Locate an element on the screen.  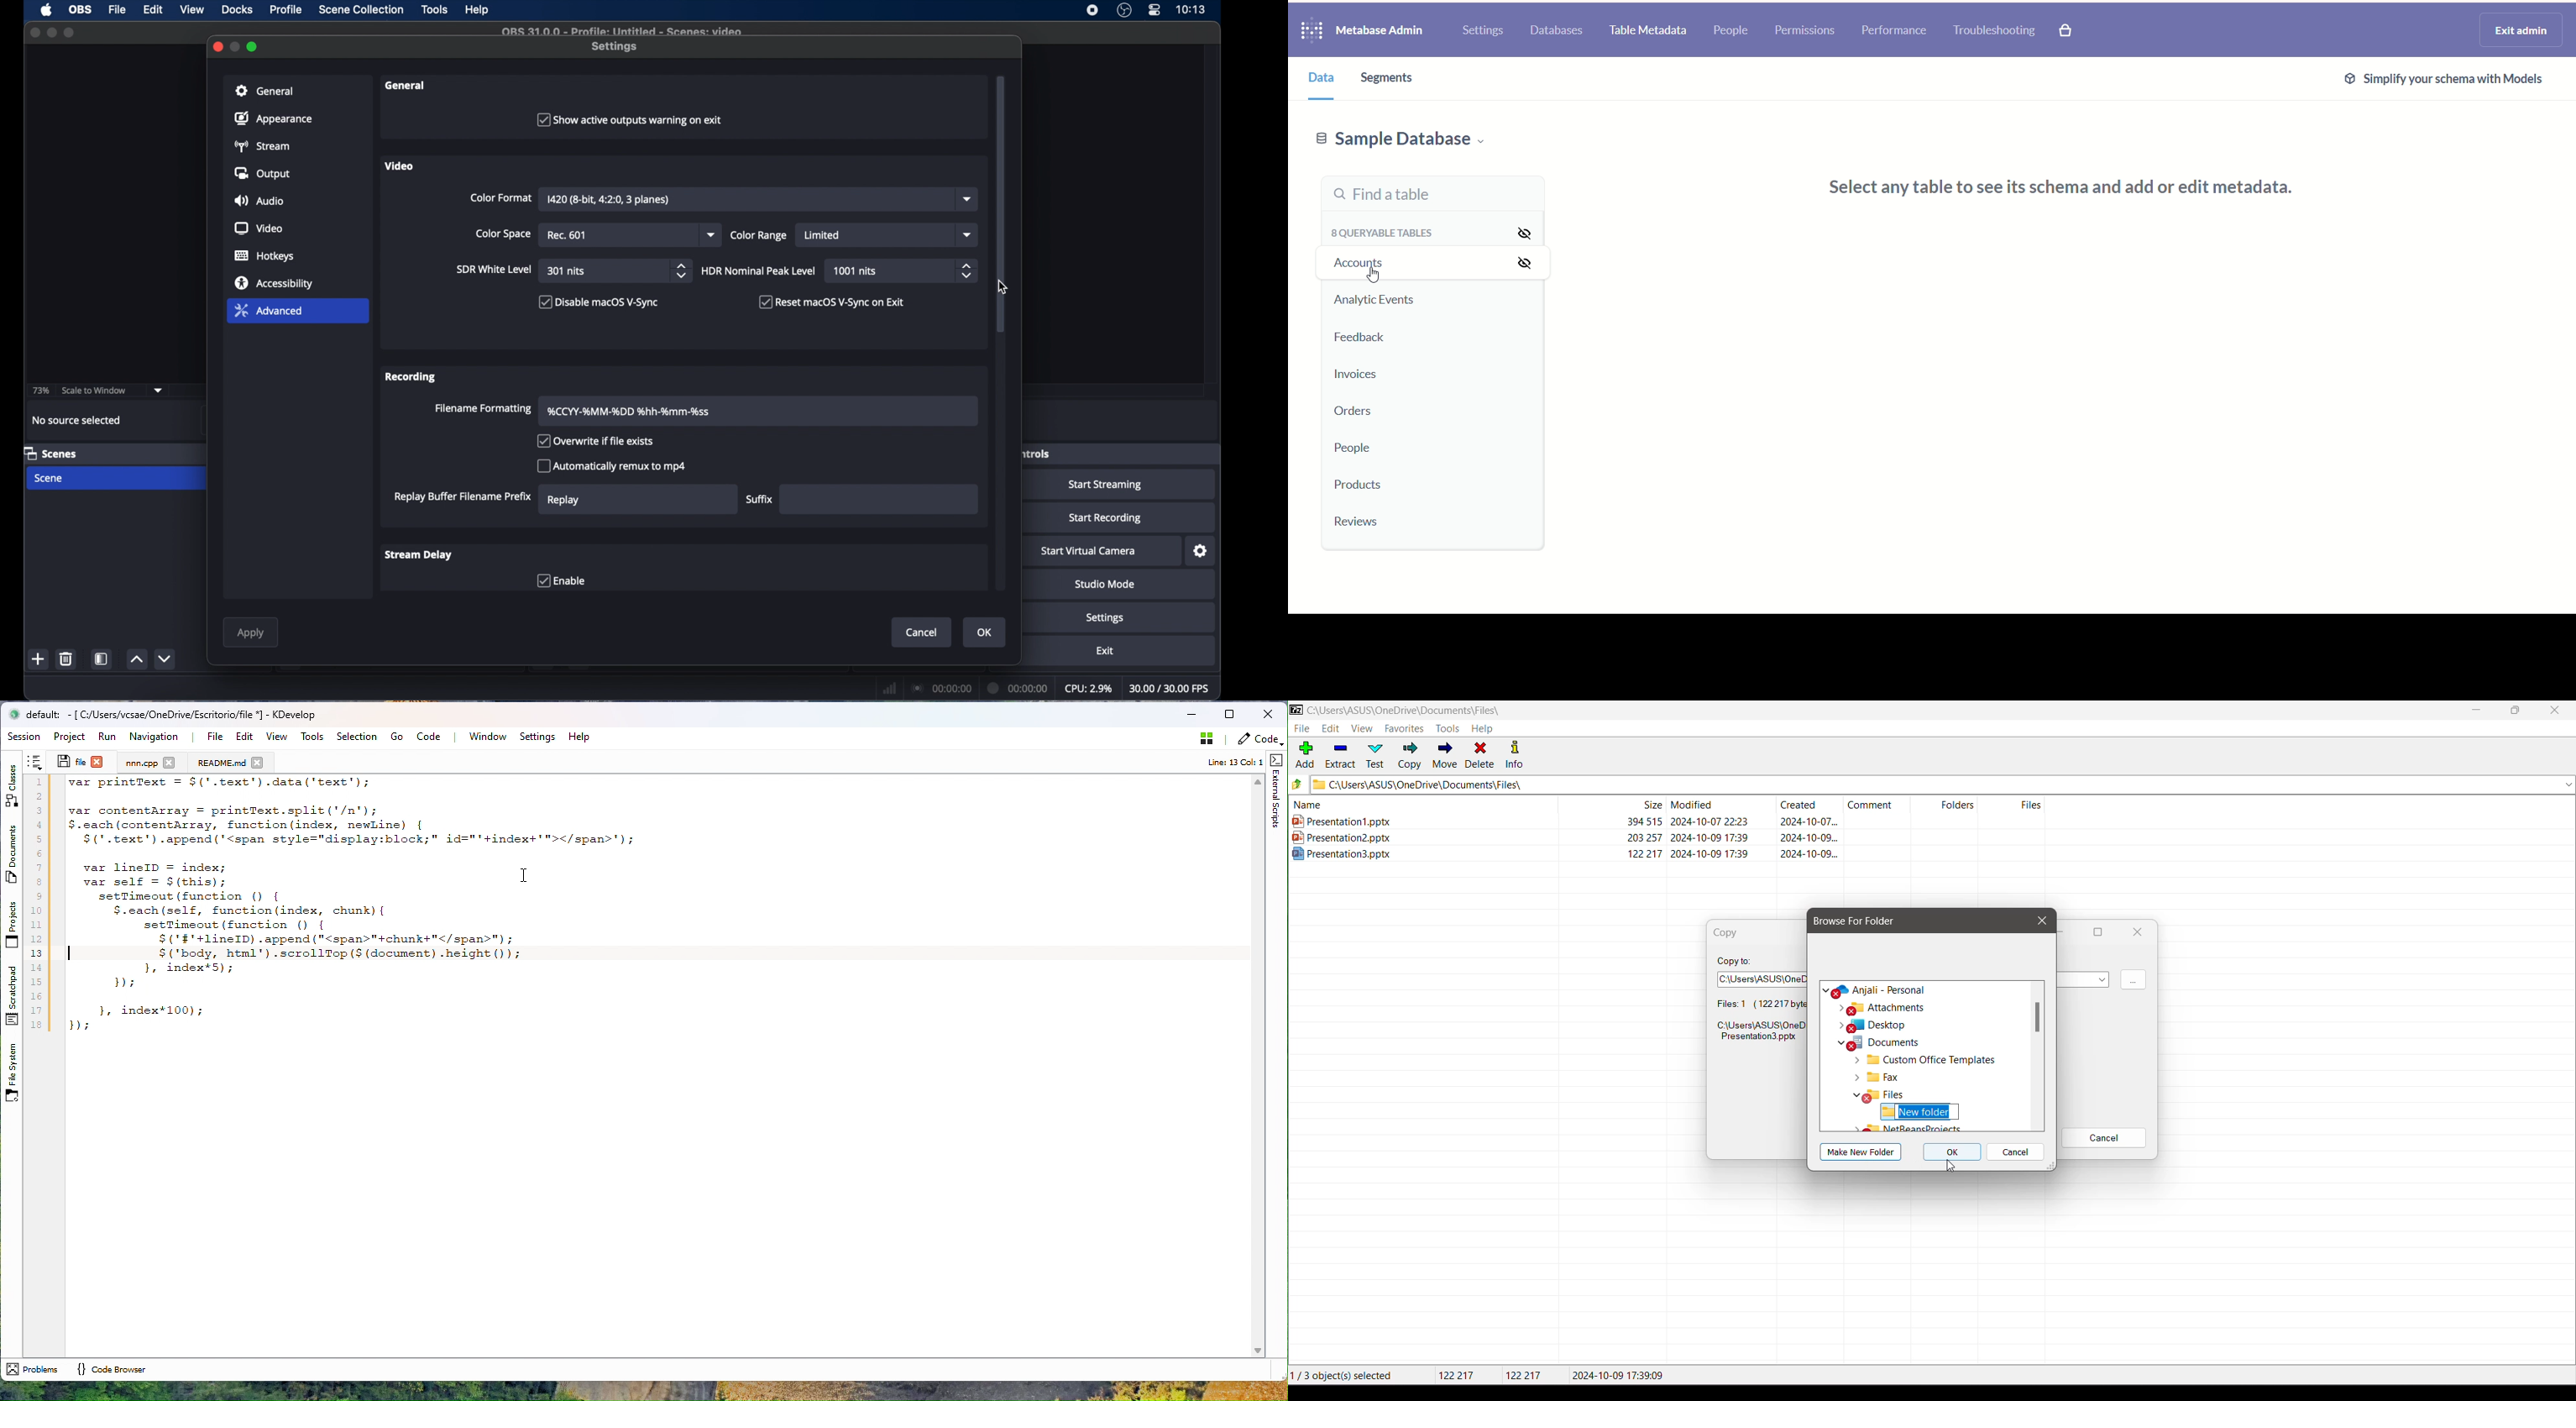
color format is located at coordinates (501, 198).